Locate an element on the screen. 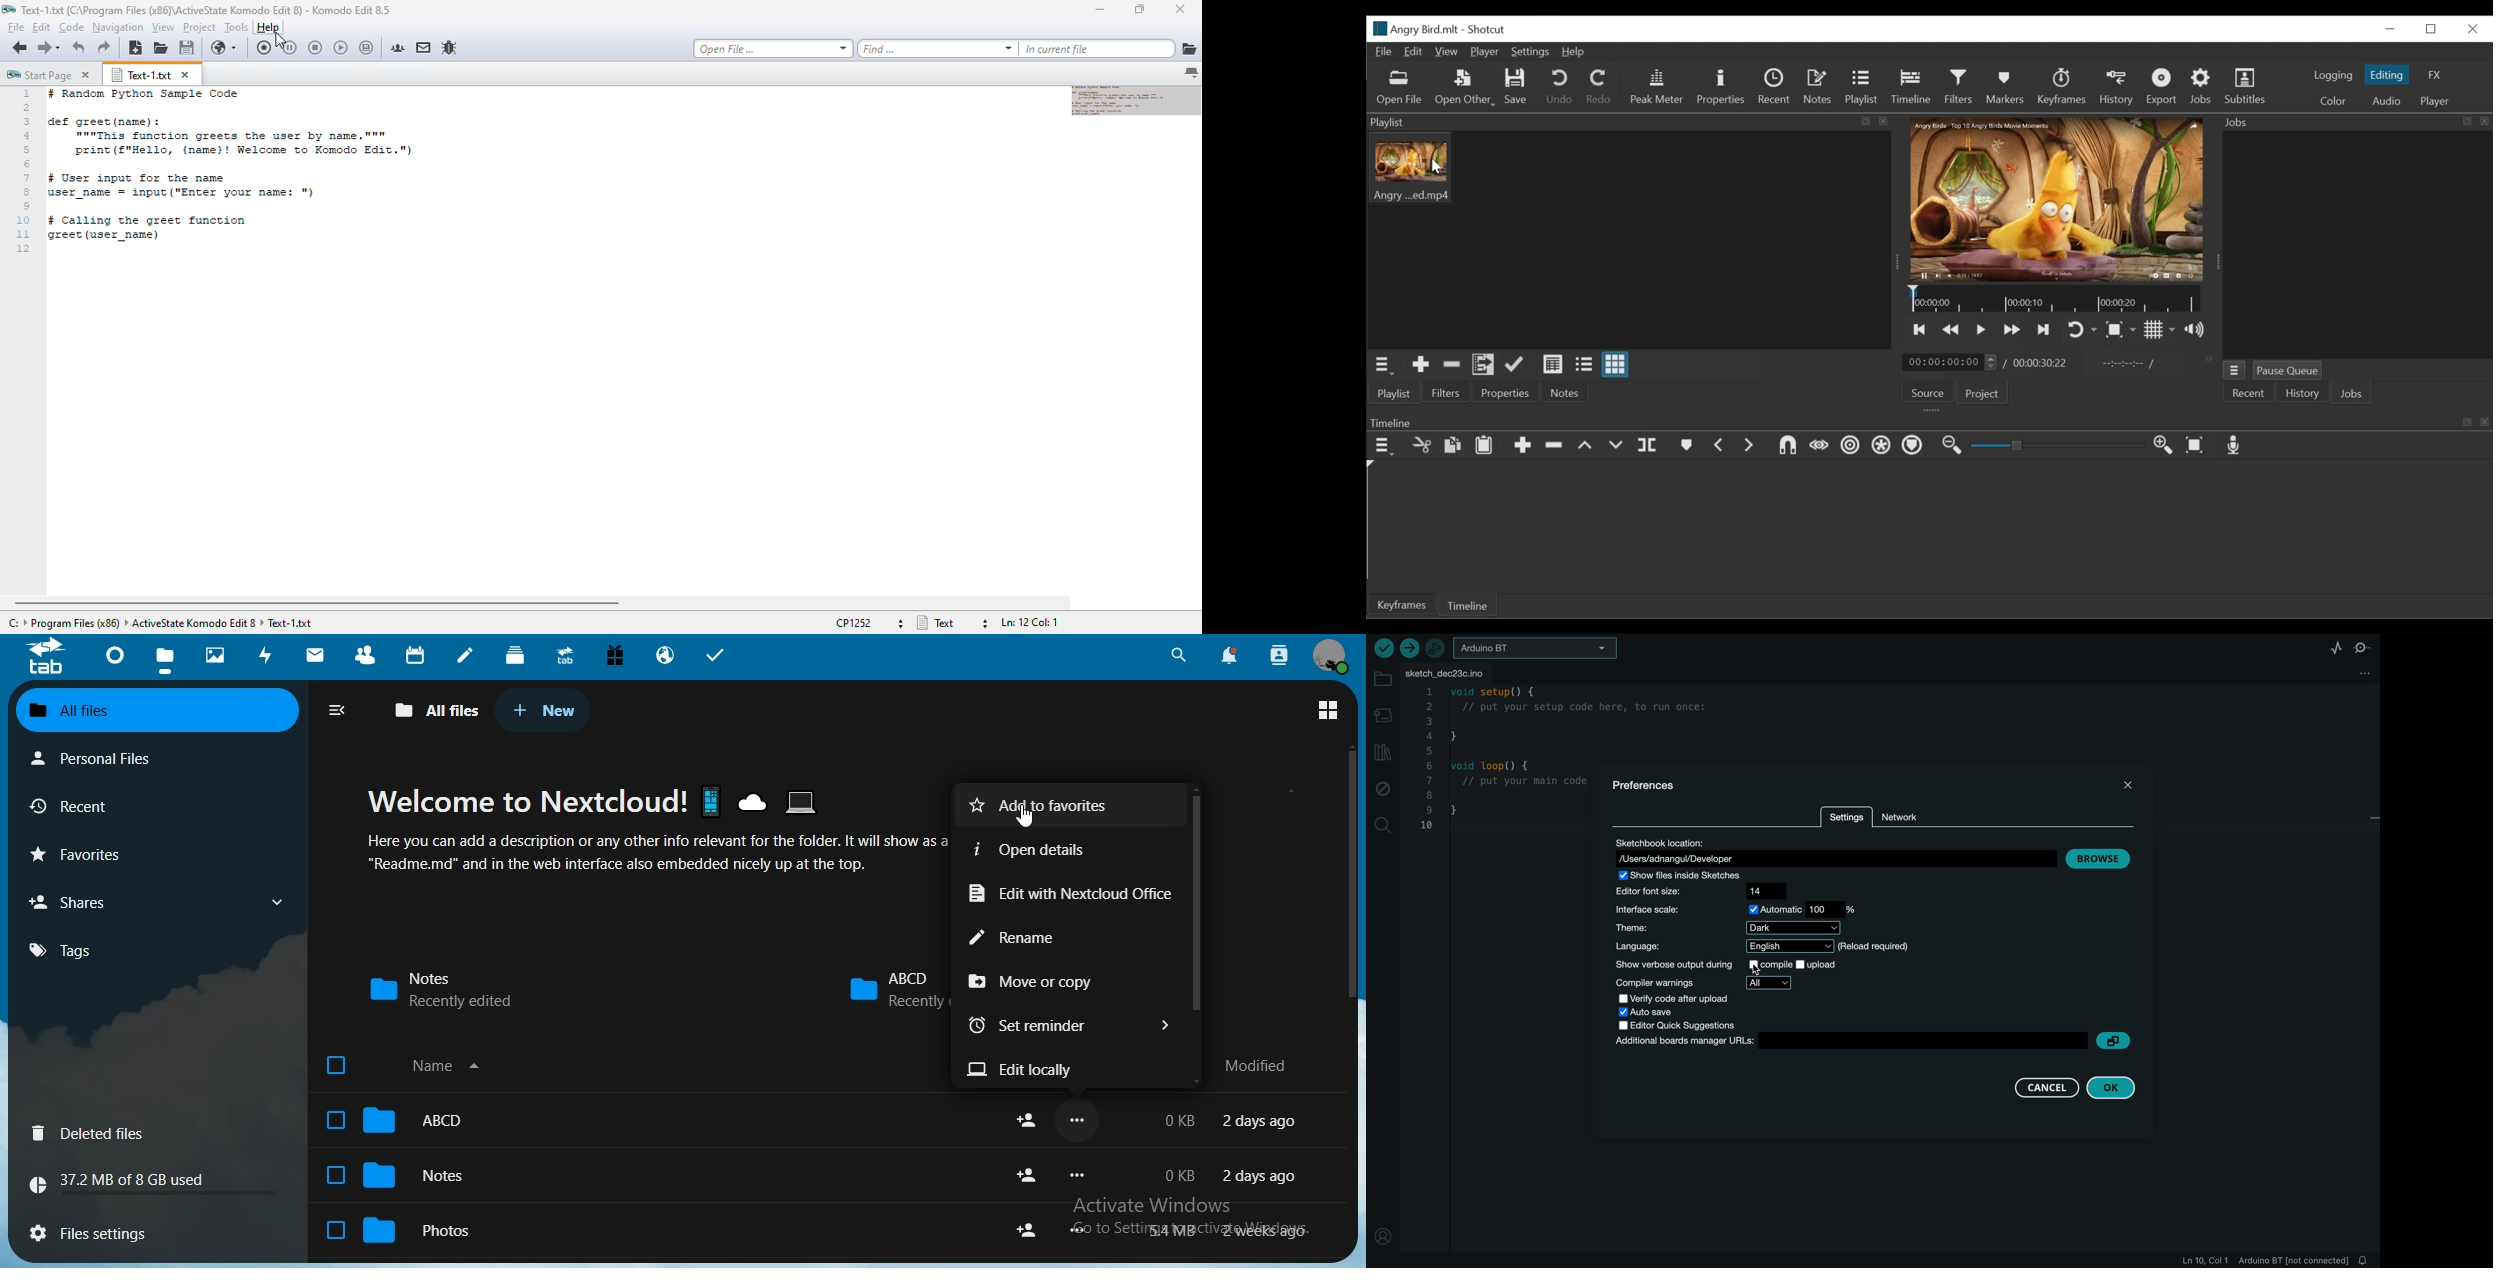 The width and height of the screenshot is (2520, 1288). Paste is located at coordinates (1484, 445).